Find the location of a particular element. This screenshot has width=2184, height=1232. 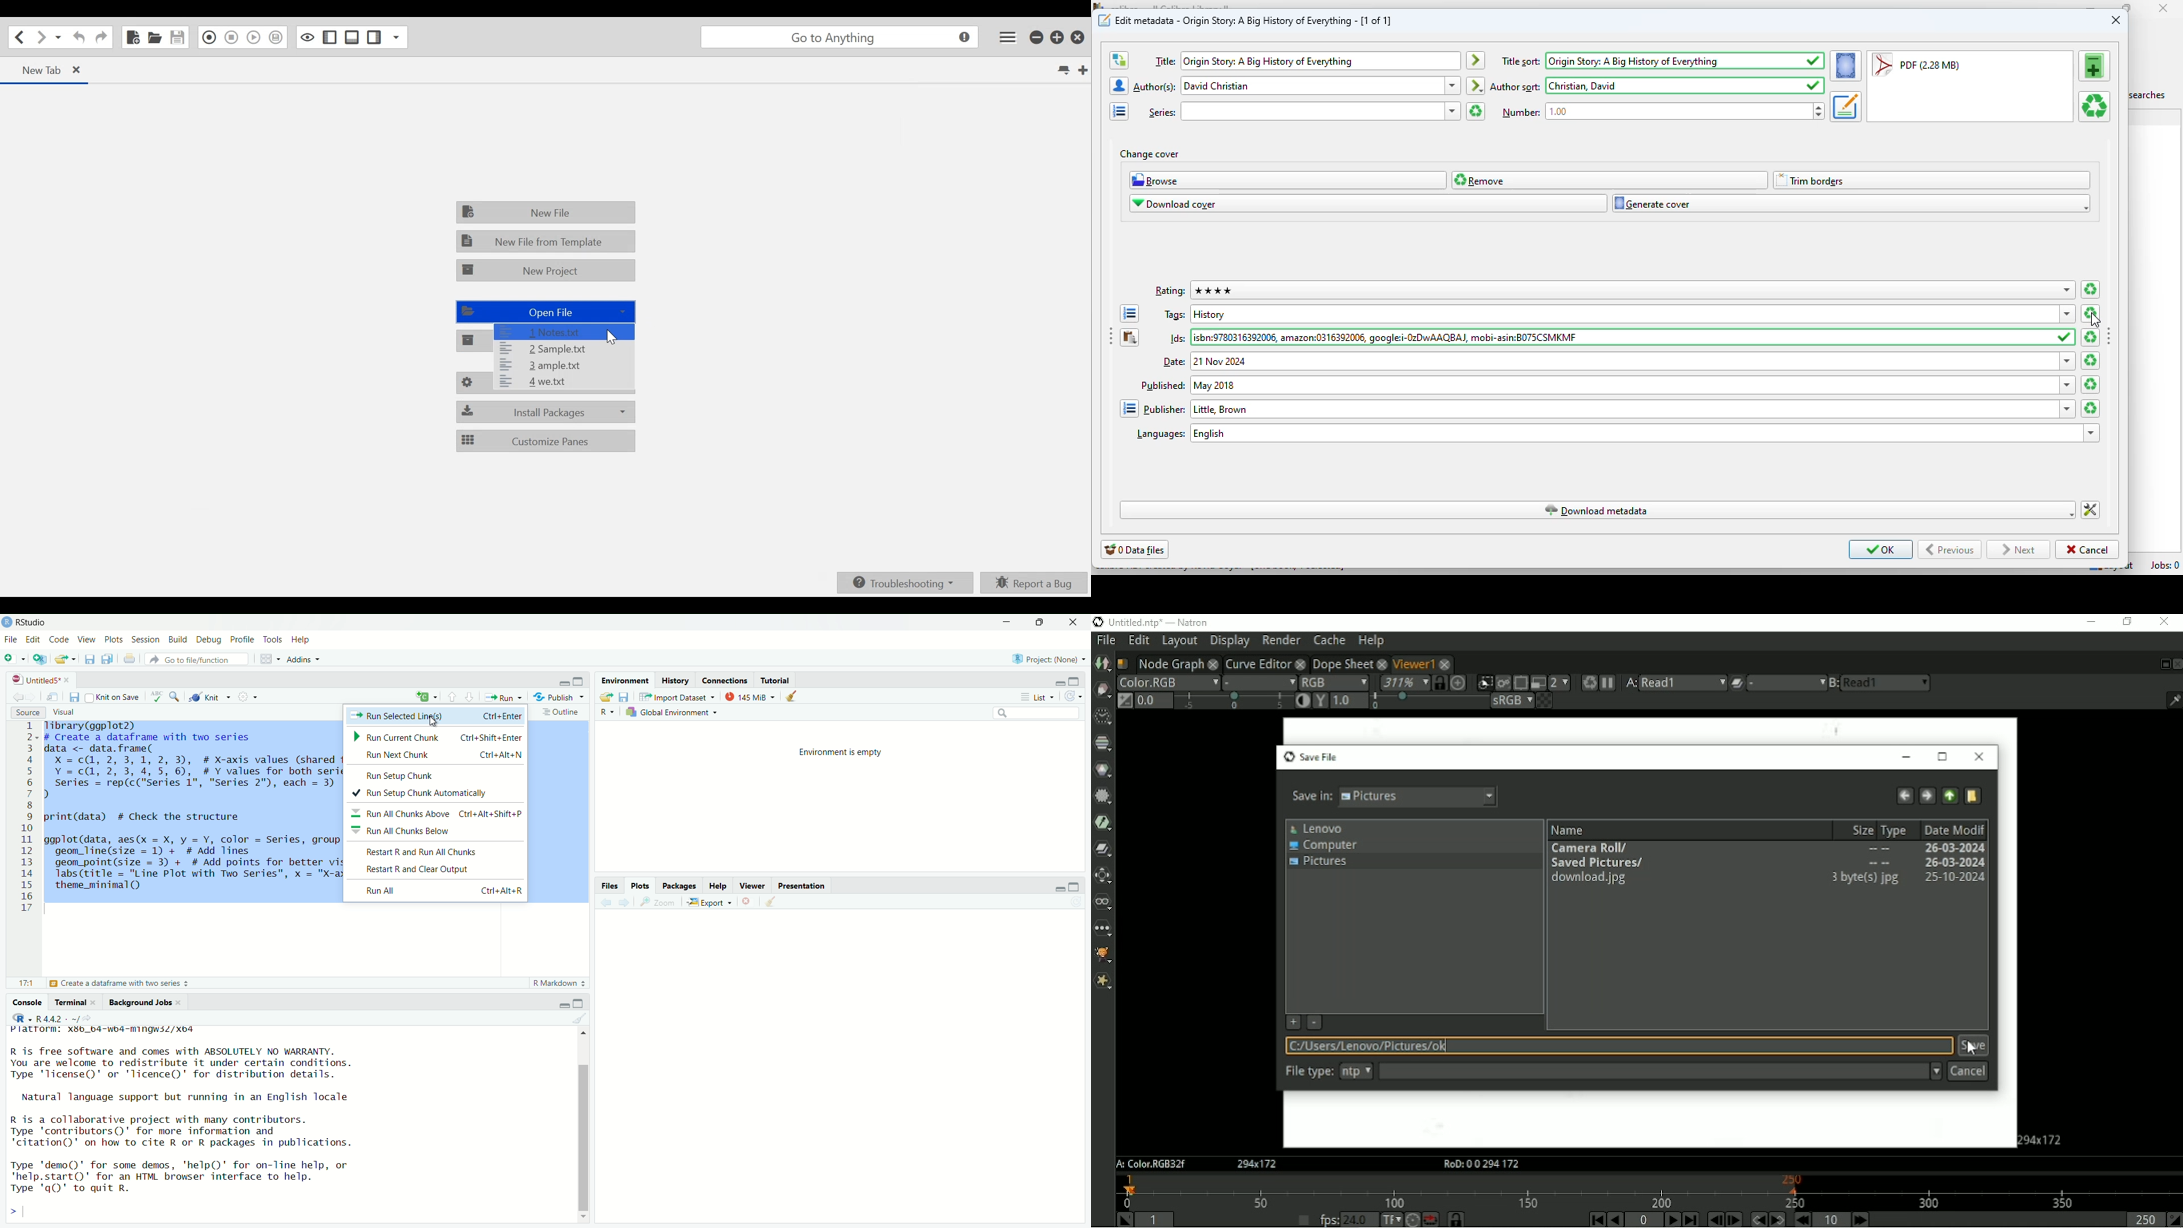

Publish  is located at coordinates (560, 698).